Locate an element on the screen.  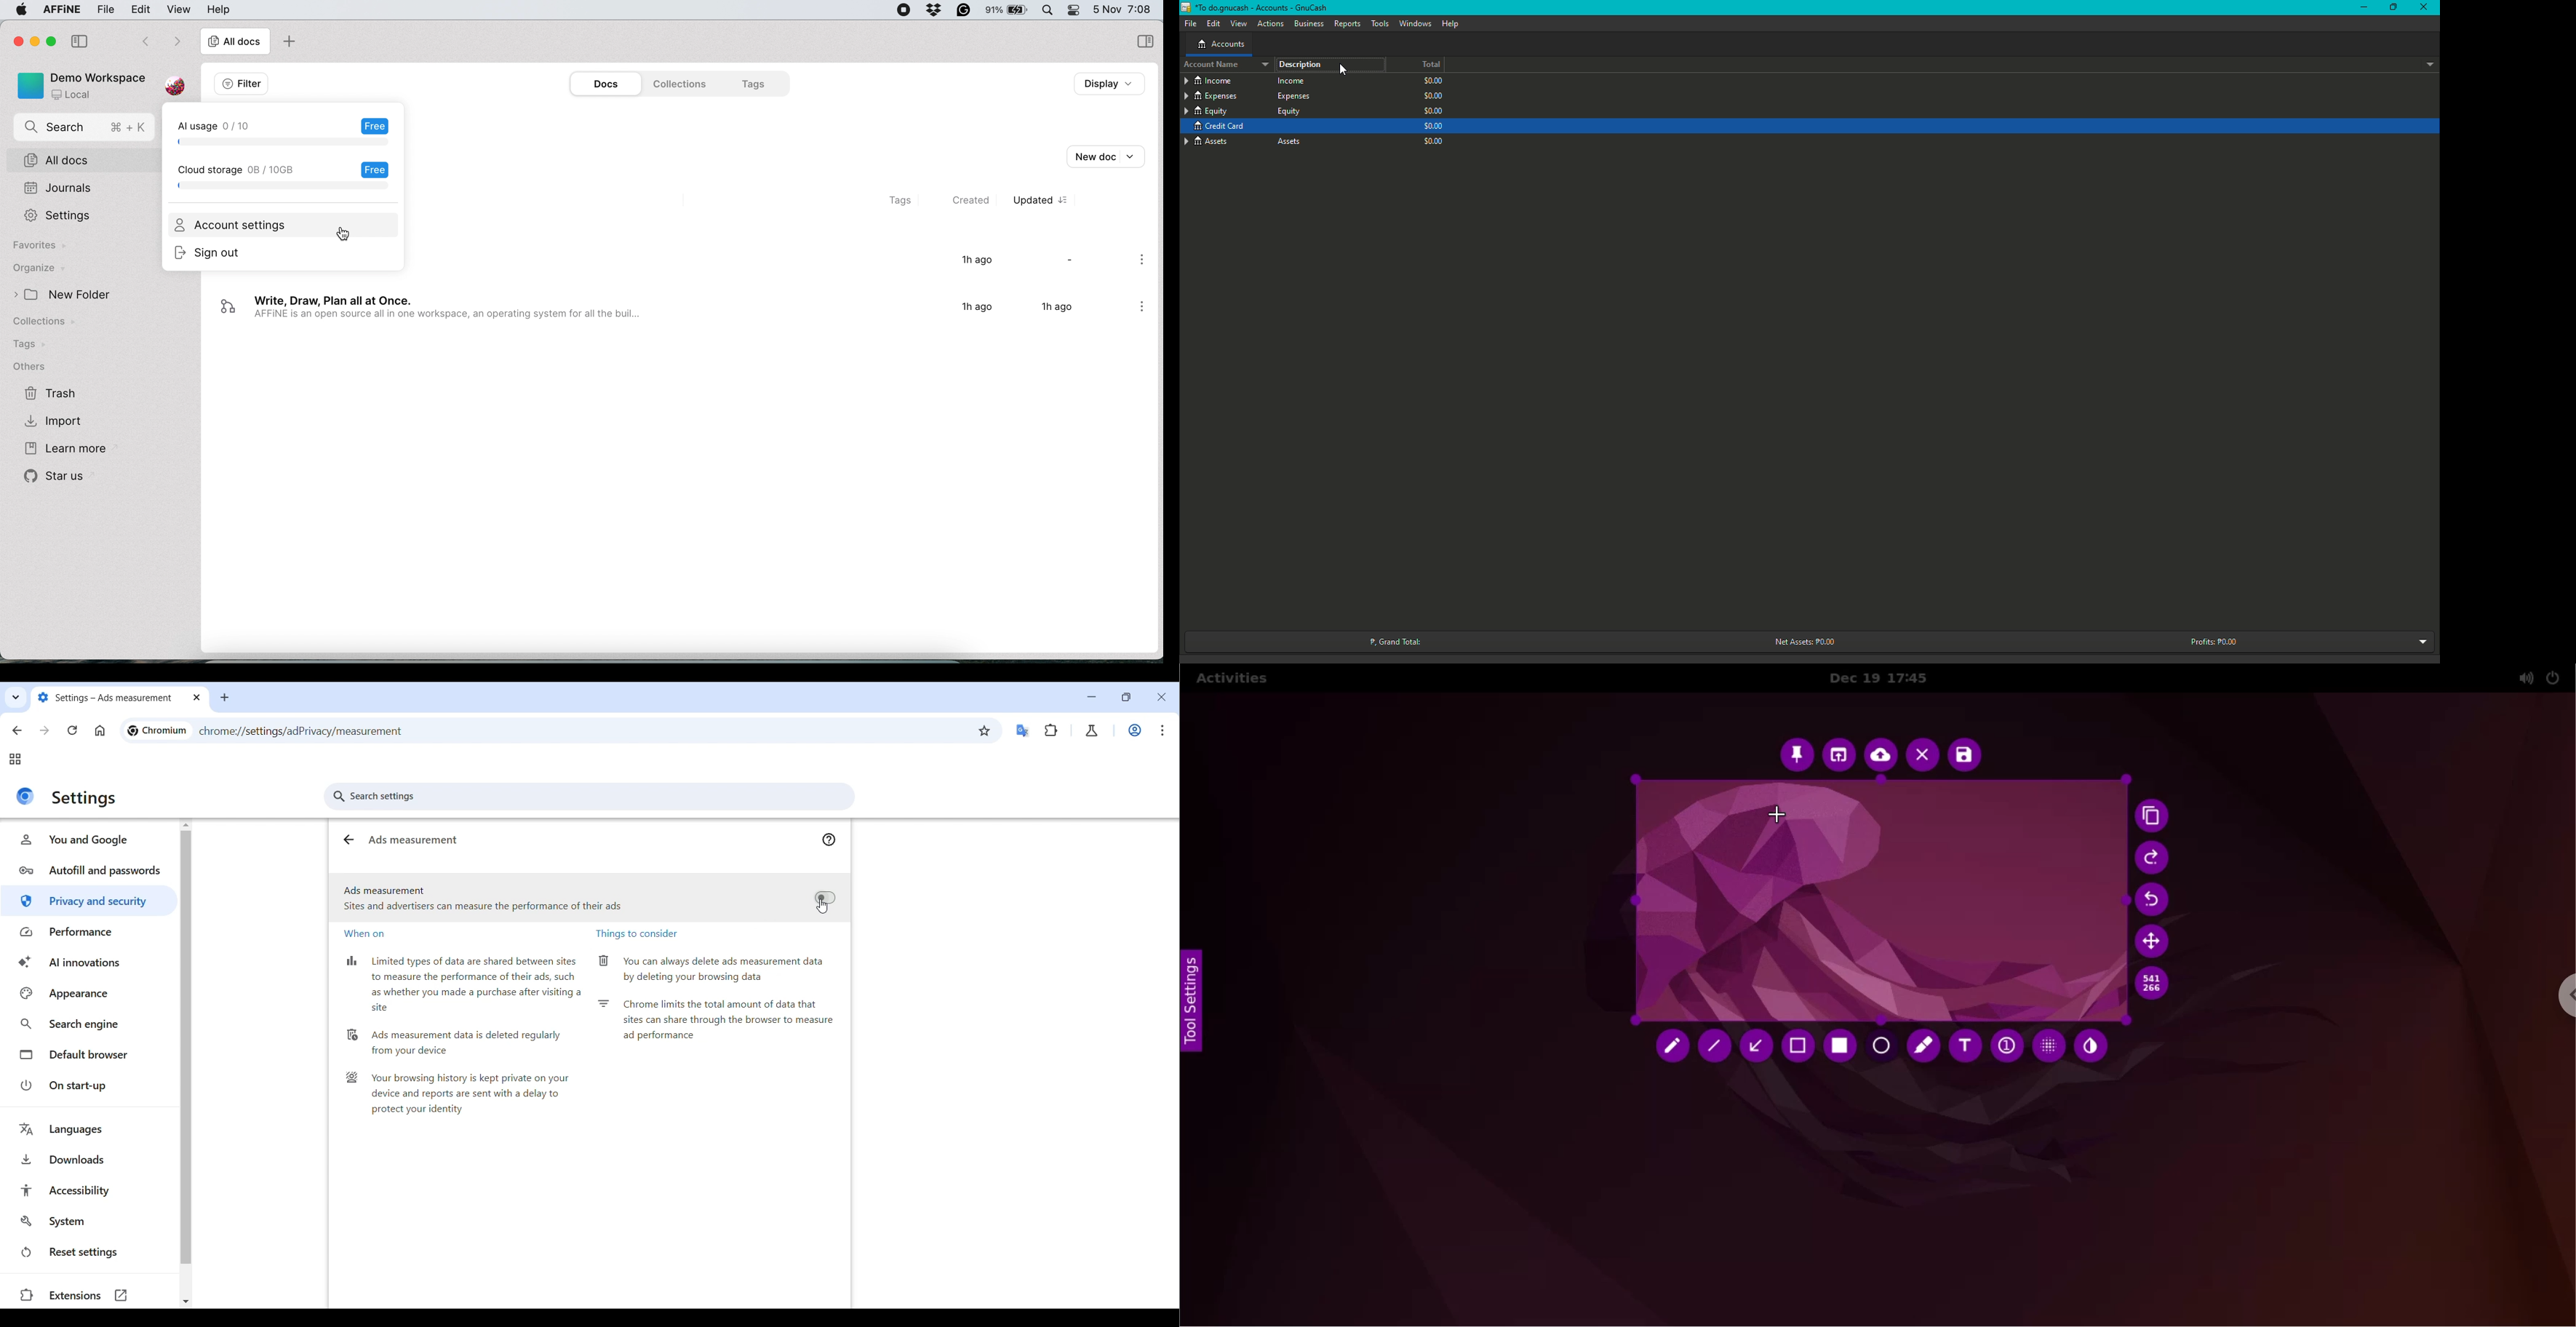
Write, Draw, Plan all at Once.
b's Y Aa h : : 1h 1h
AFFINE is an open source all in one workspace, an operating system for all the buil... ago ago is located at coordinates (661, 312).